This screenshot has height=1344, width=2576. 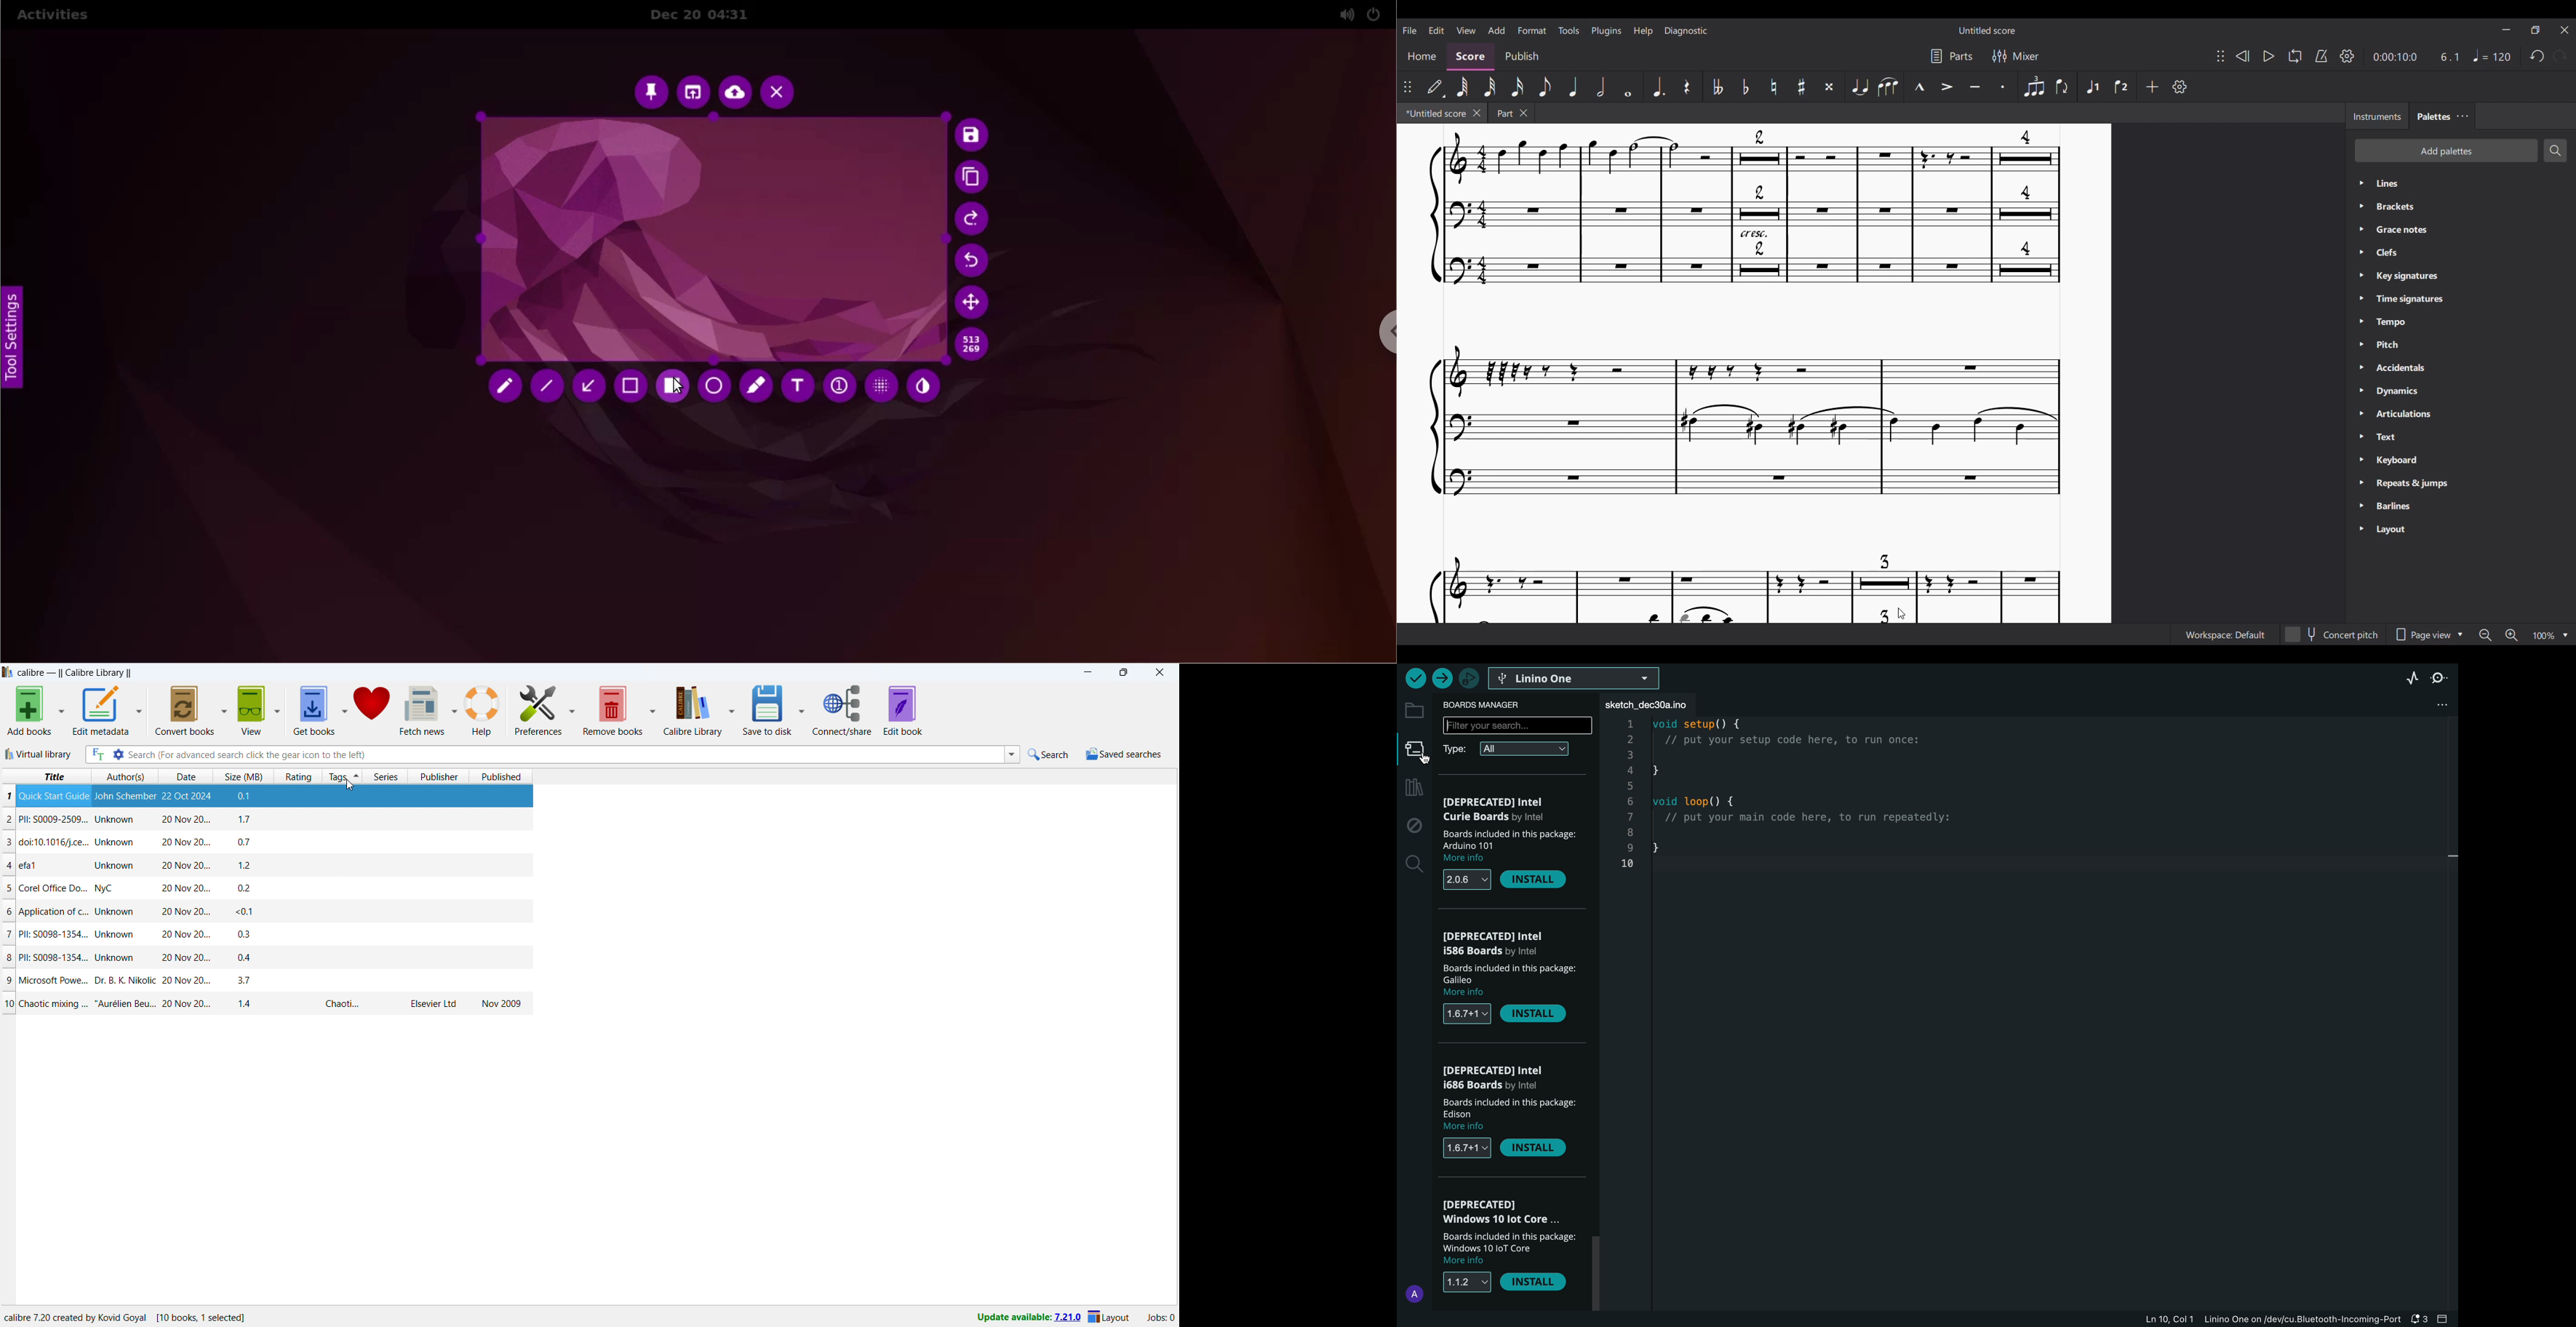 I want to click on file tab, so click(x=1656, y=705).